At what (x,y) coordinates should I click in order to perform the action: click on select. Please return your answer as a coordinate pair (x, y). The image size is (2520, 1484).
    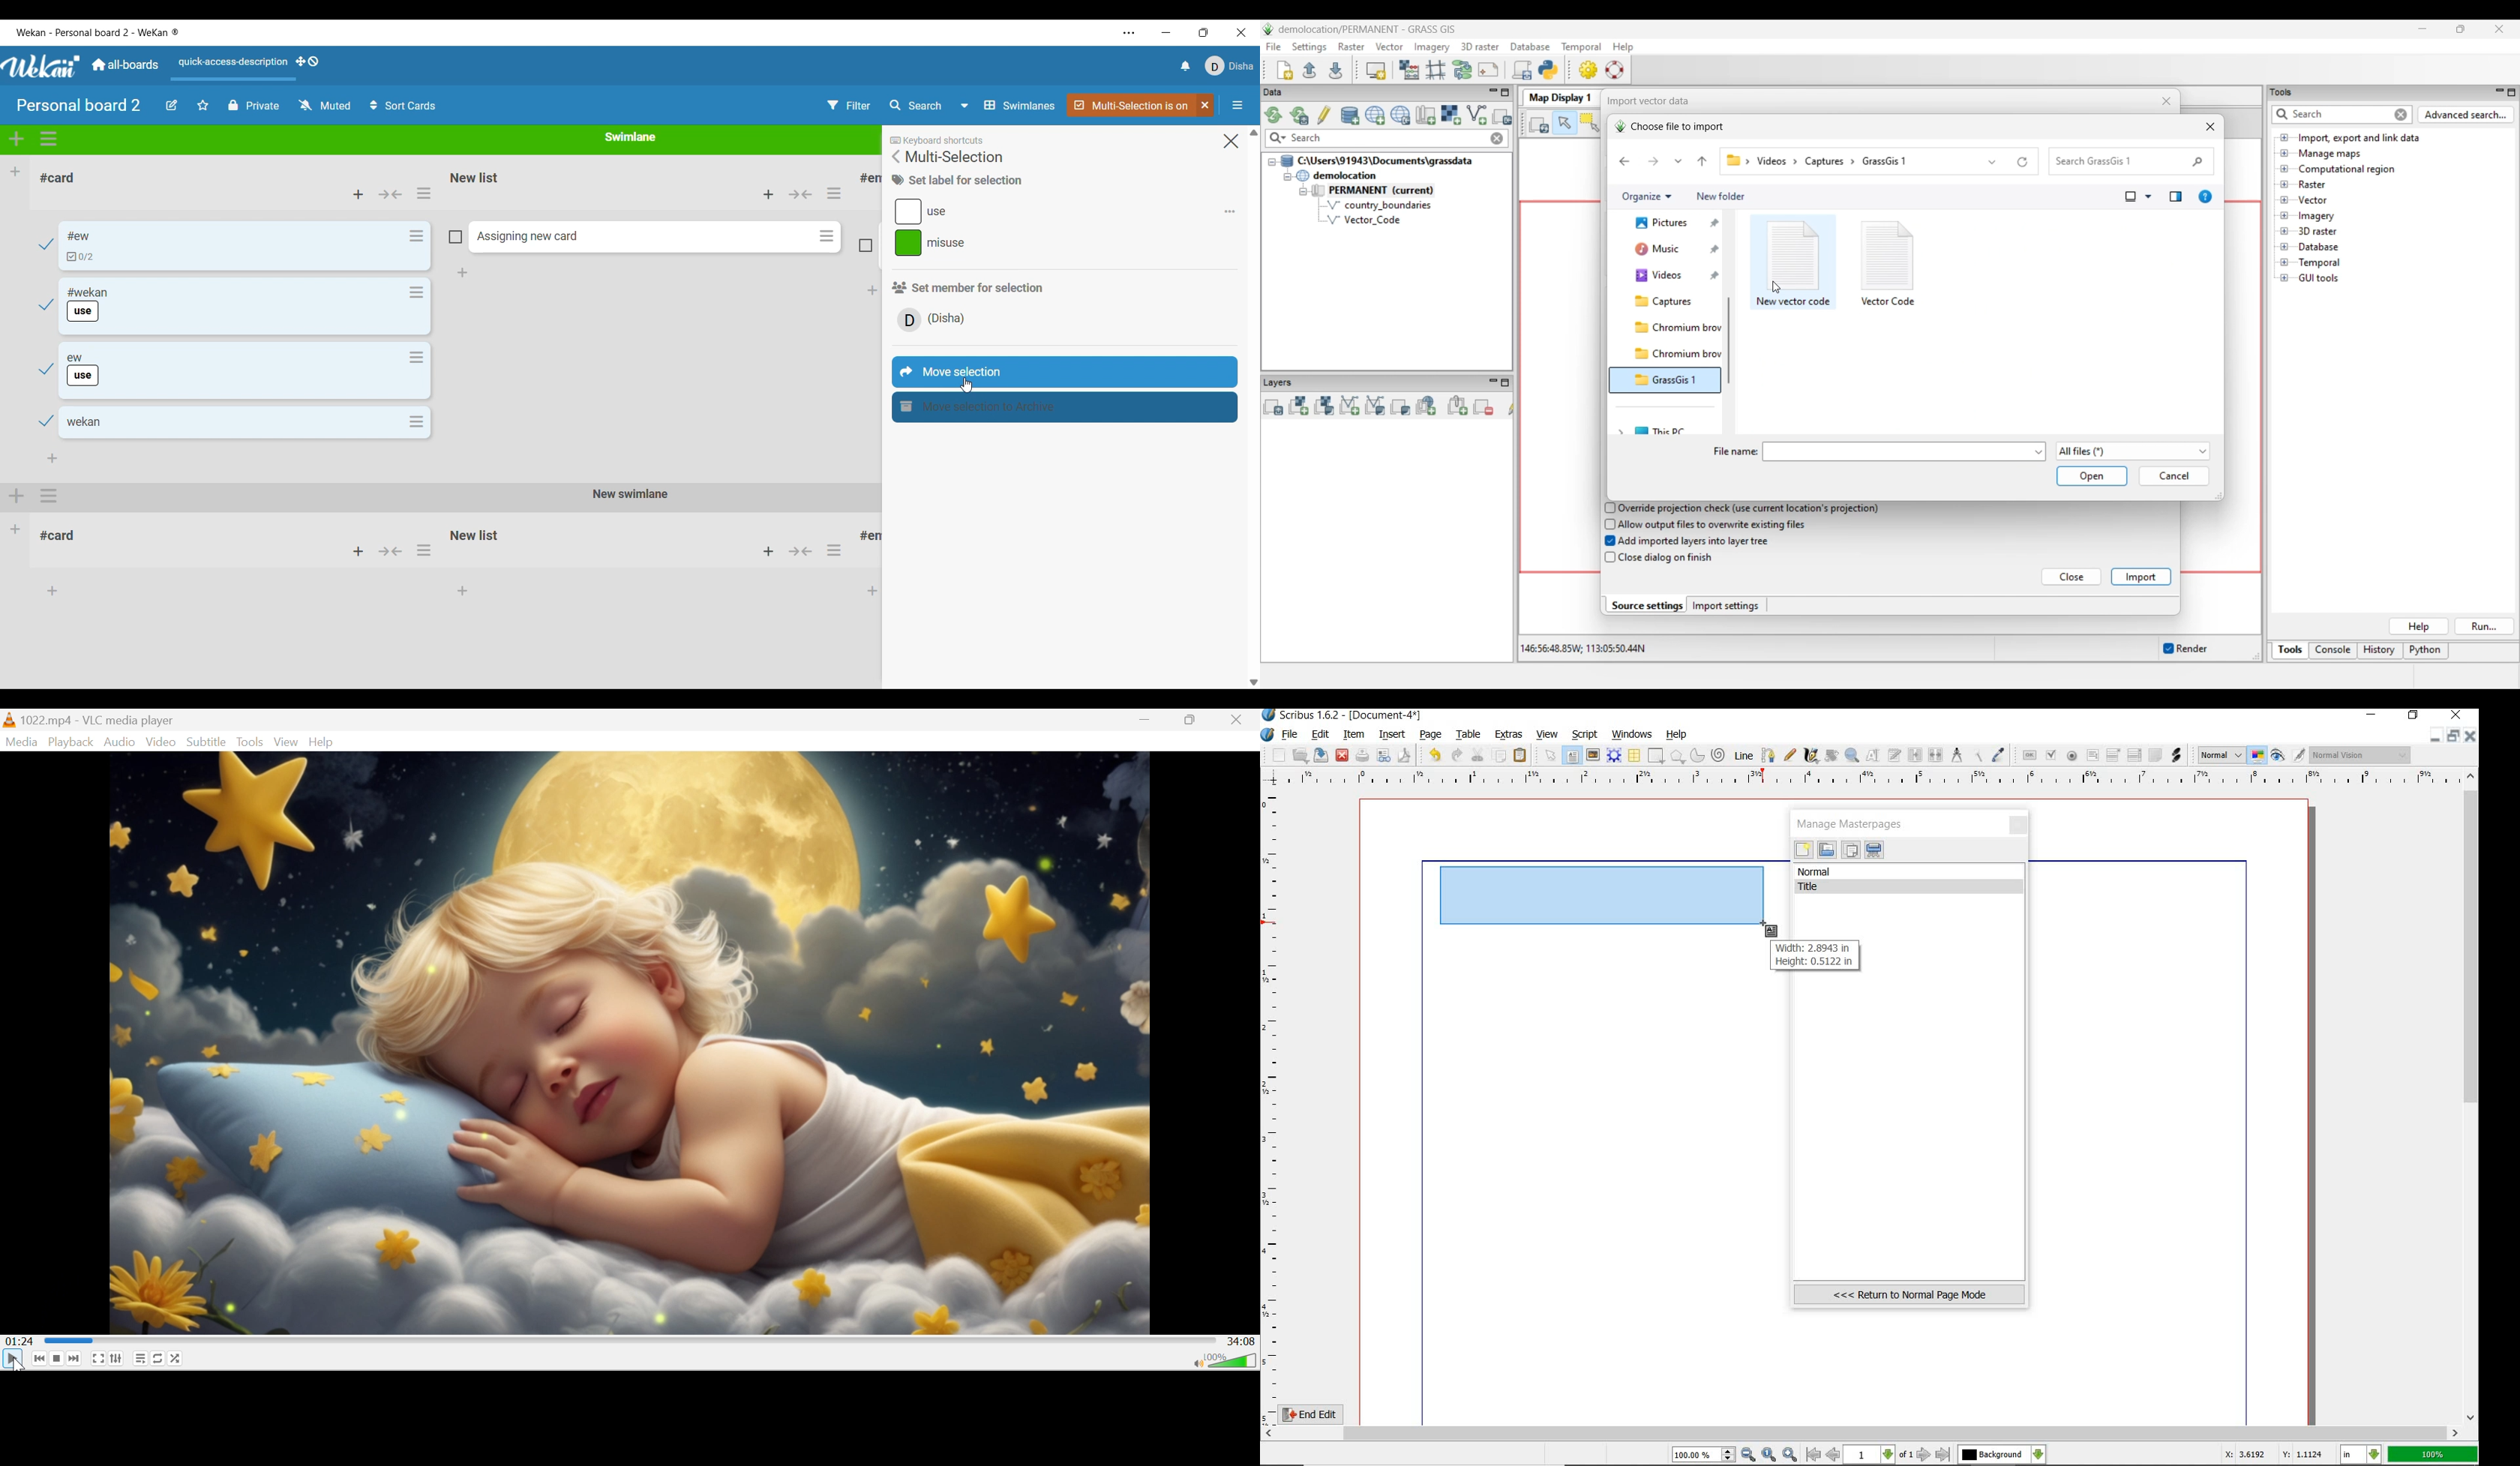
    Looking at the image, I should click on (1548, 755).